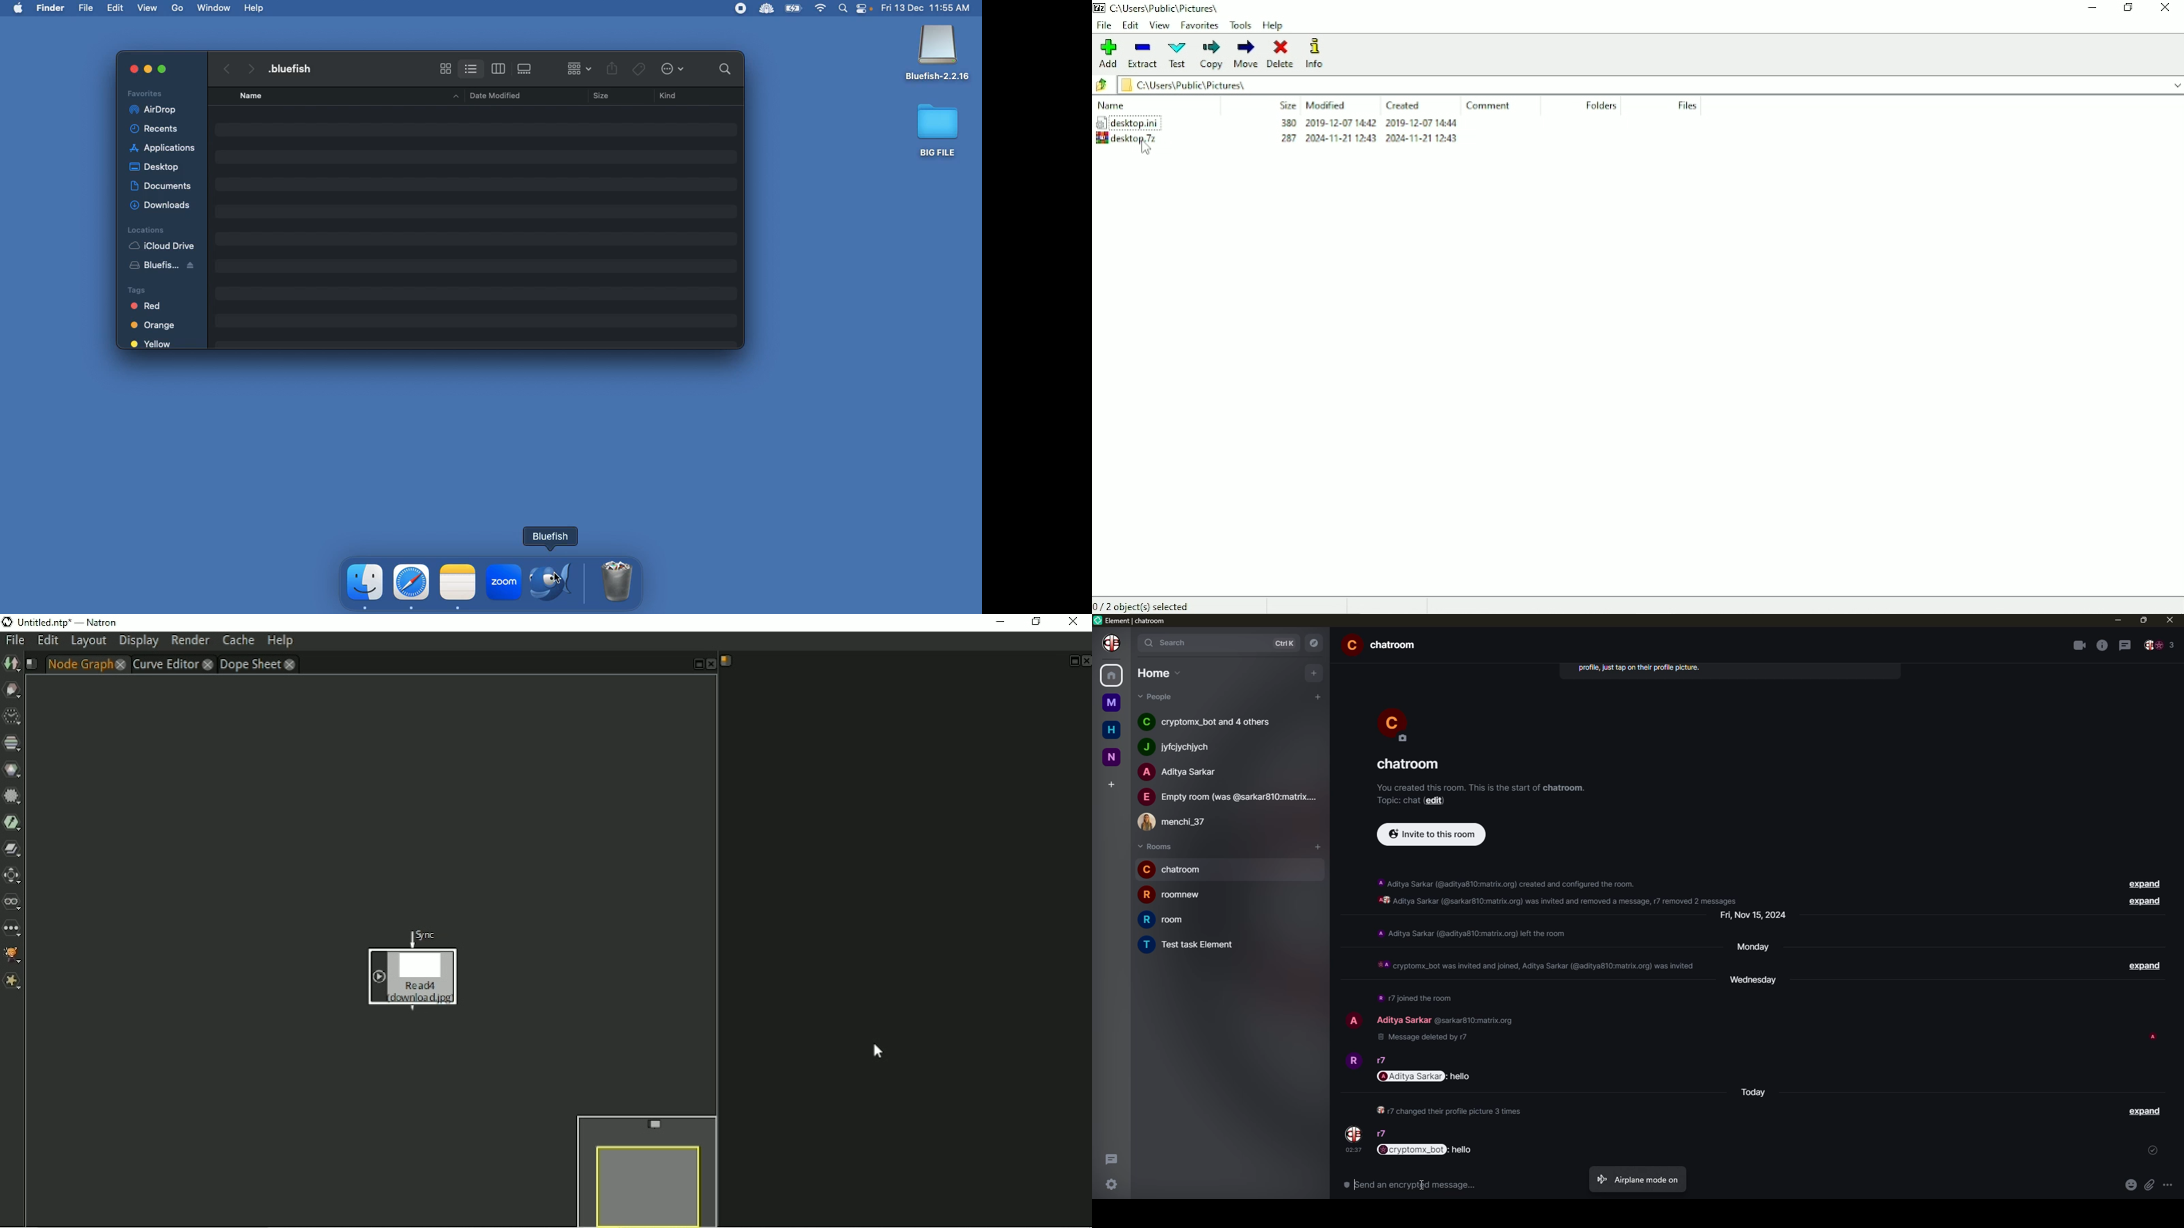  What do you see at coordinates (1112, 676) in the screenshot?
I see `home` at bounding box center [1112, 676].